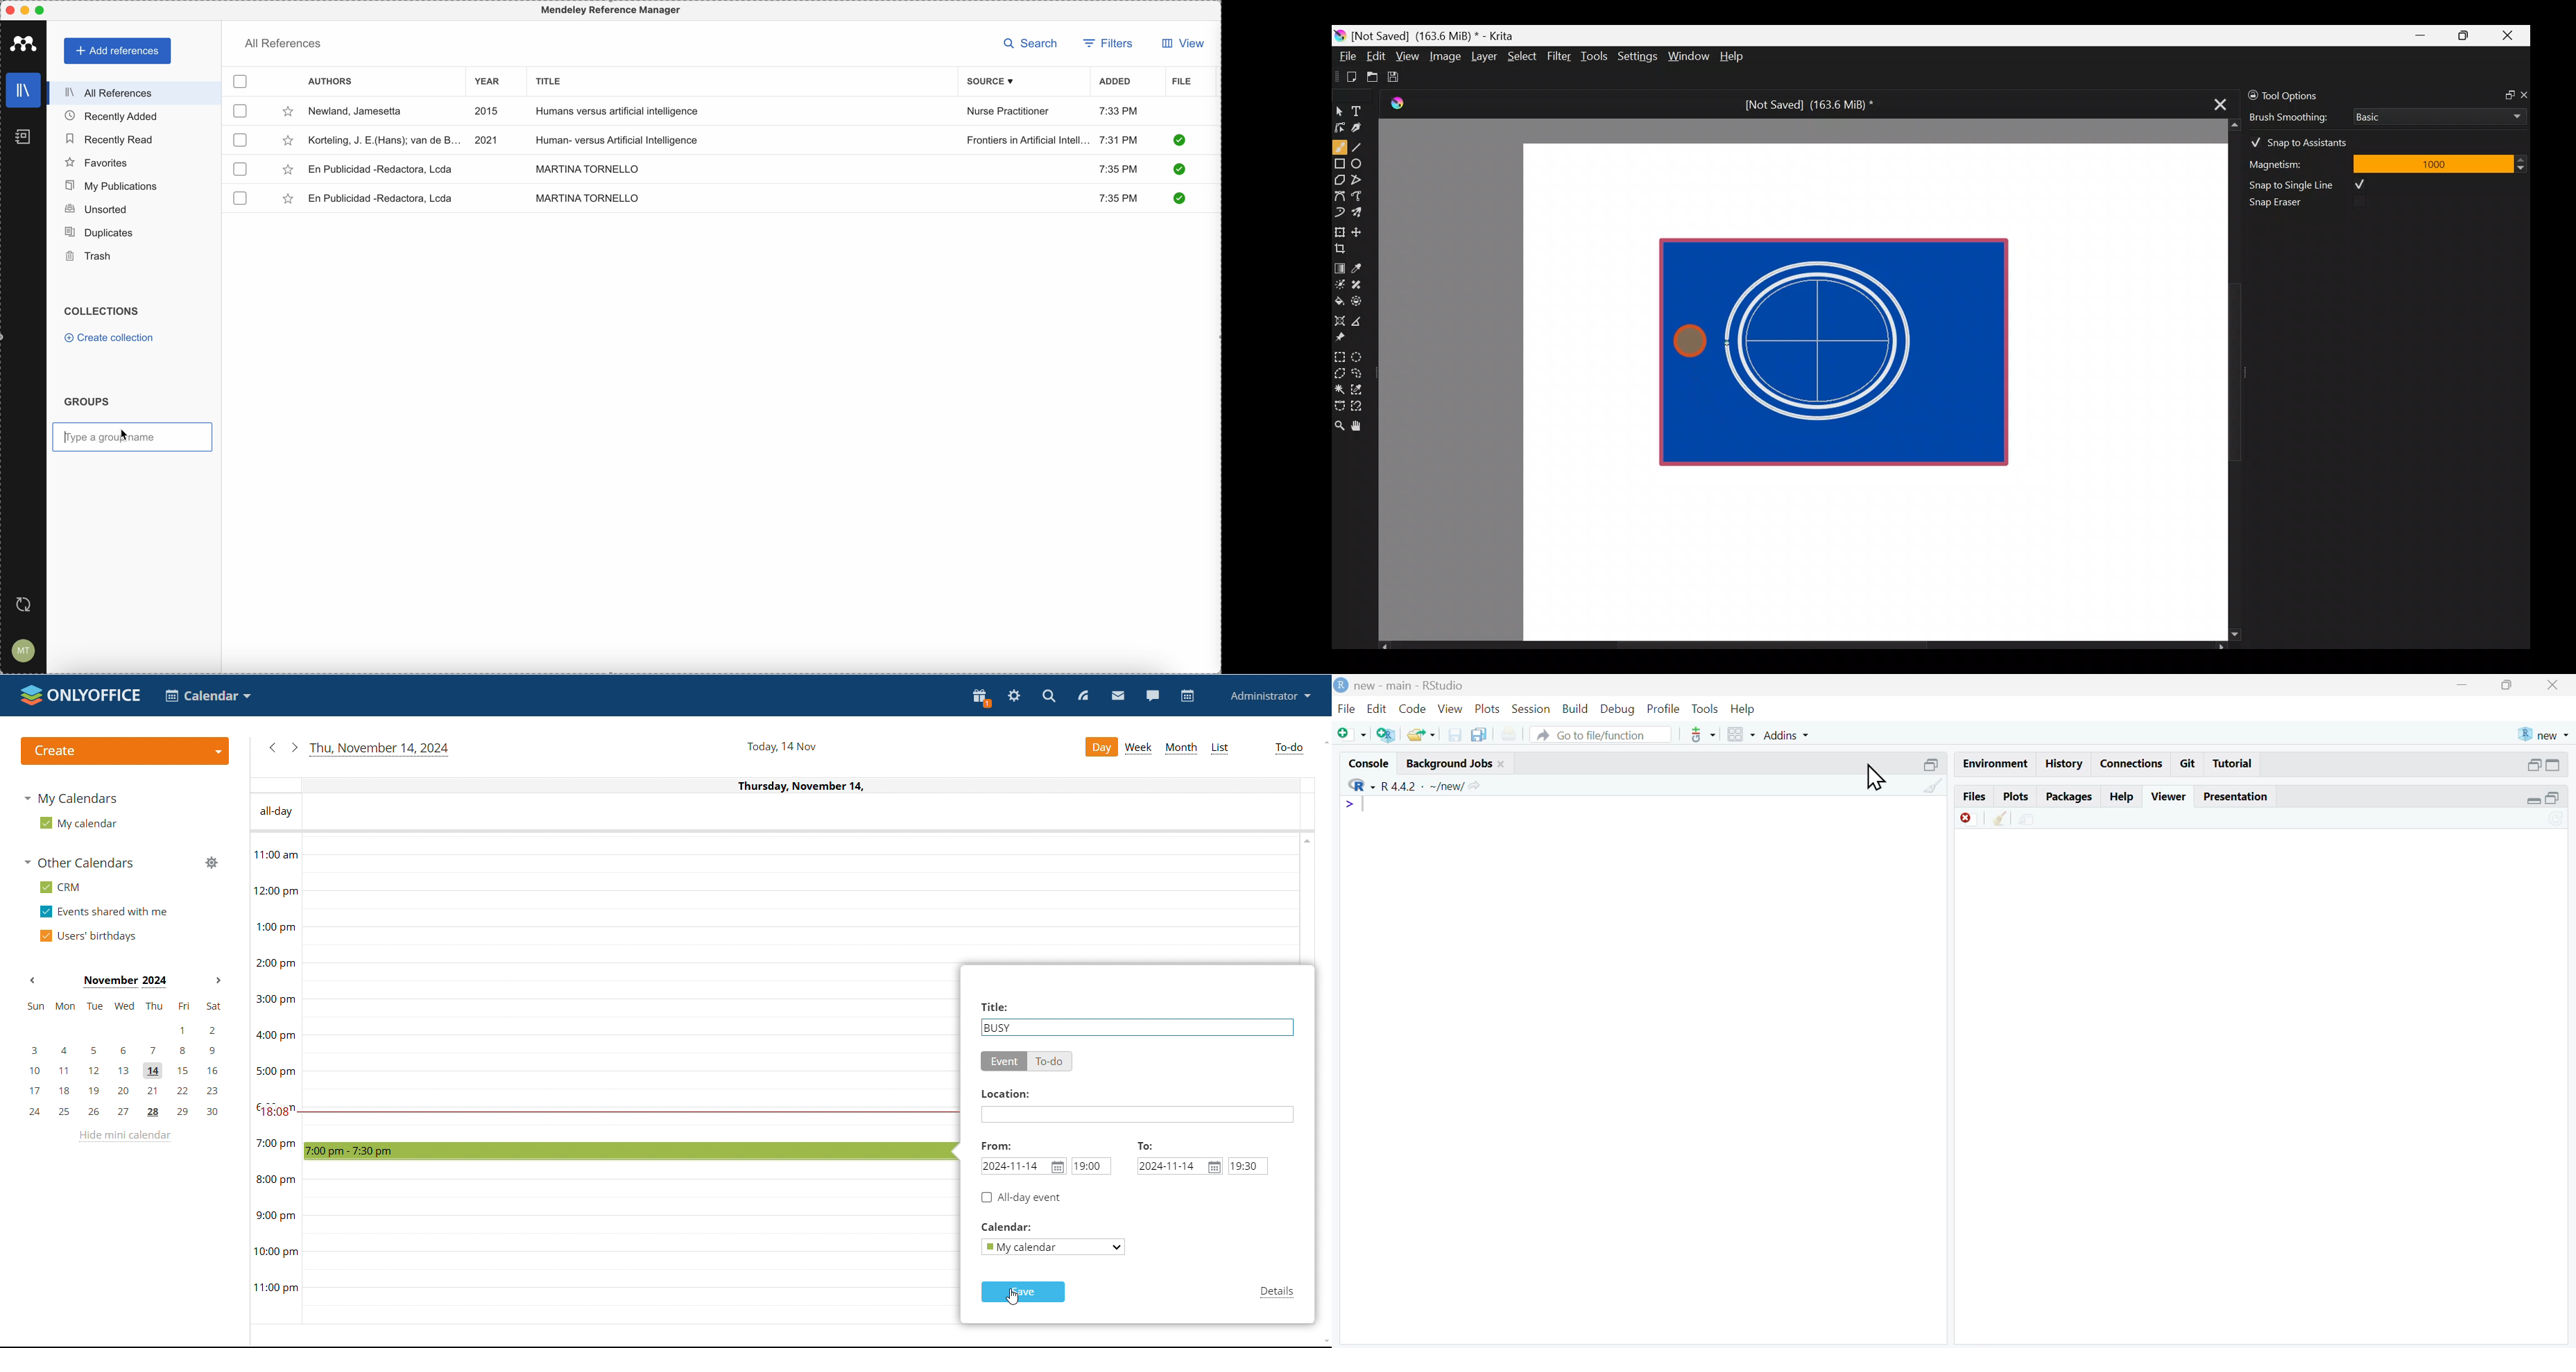 The height and width of the screenshot is (1372, 2576). Describe the element at coordinates (1619, 710) in the screenshot. I see `debug` at that location.